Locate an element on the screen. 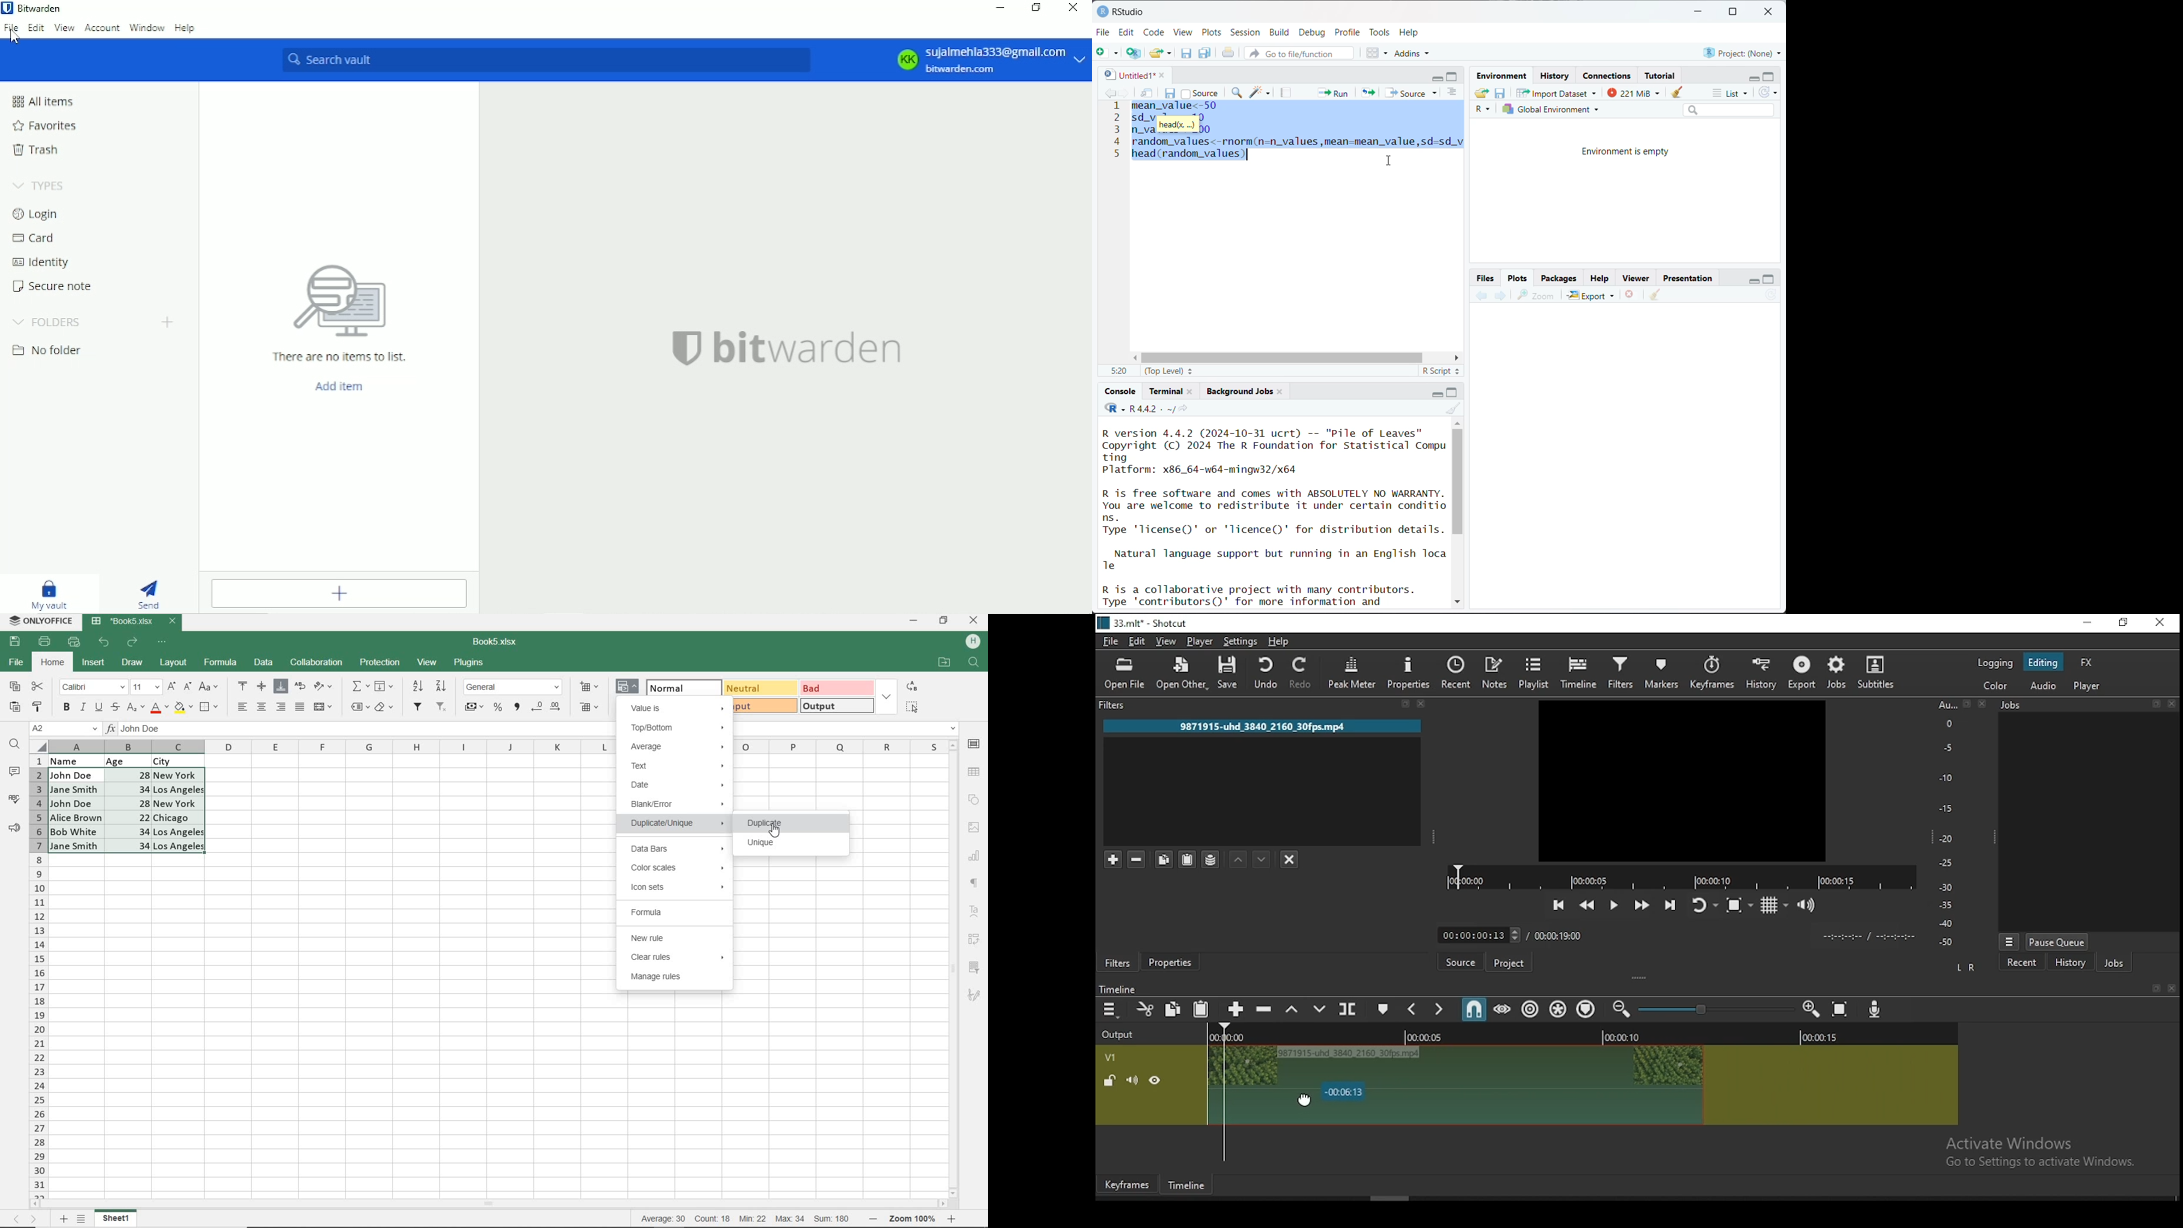  DUPLICATE is located at coordinates (790, 822).